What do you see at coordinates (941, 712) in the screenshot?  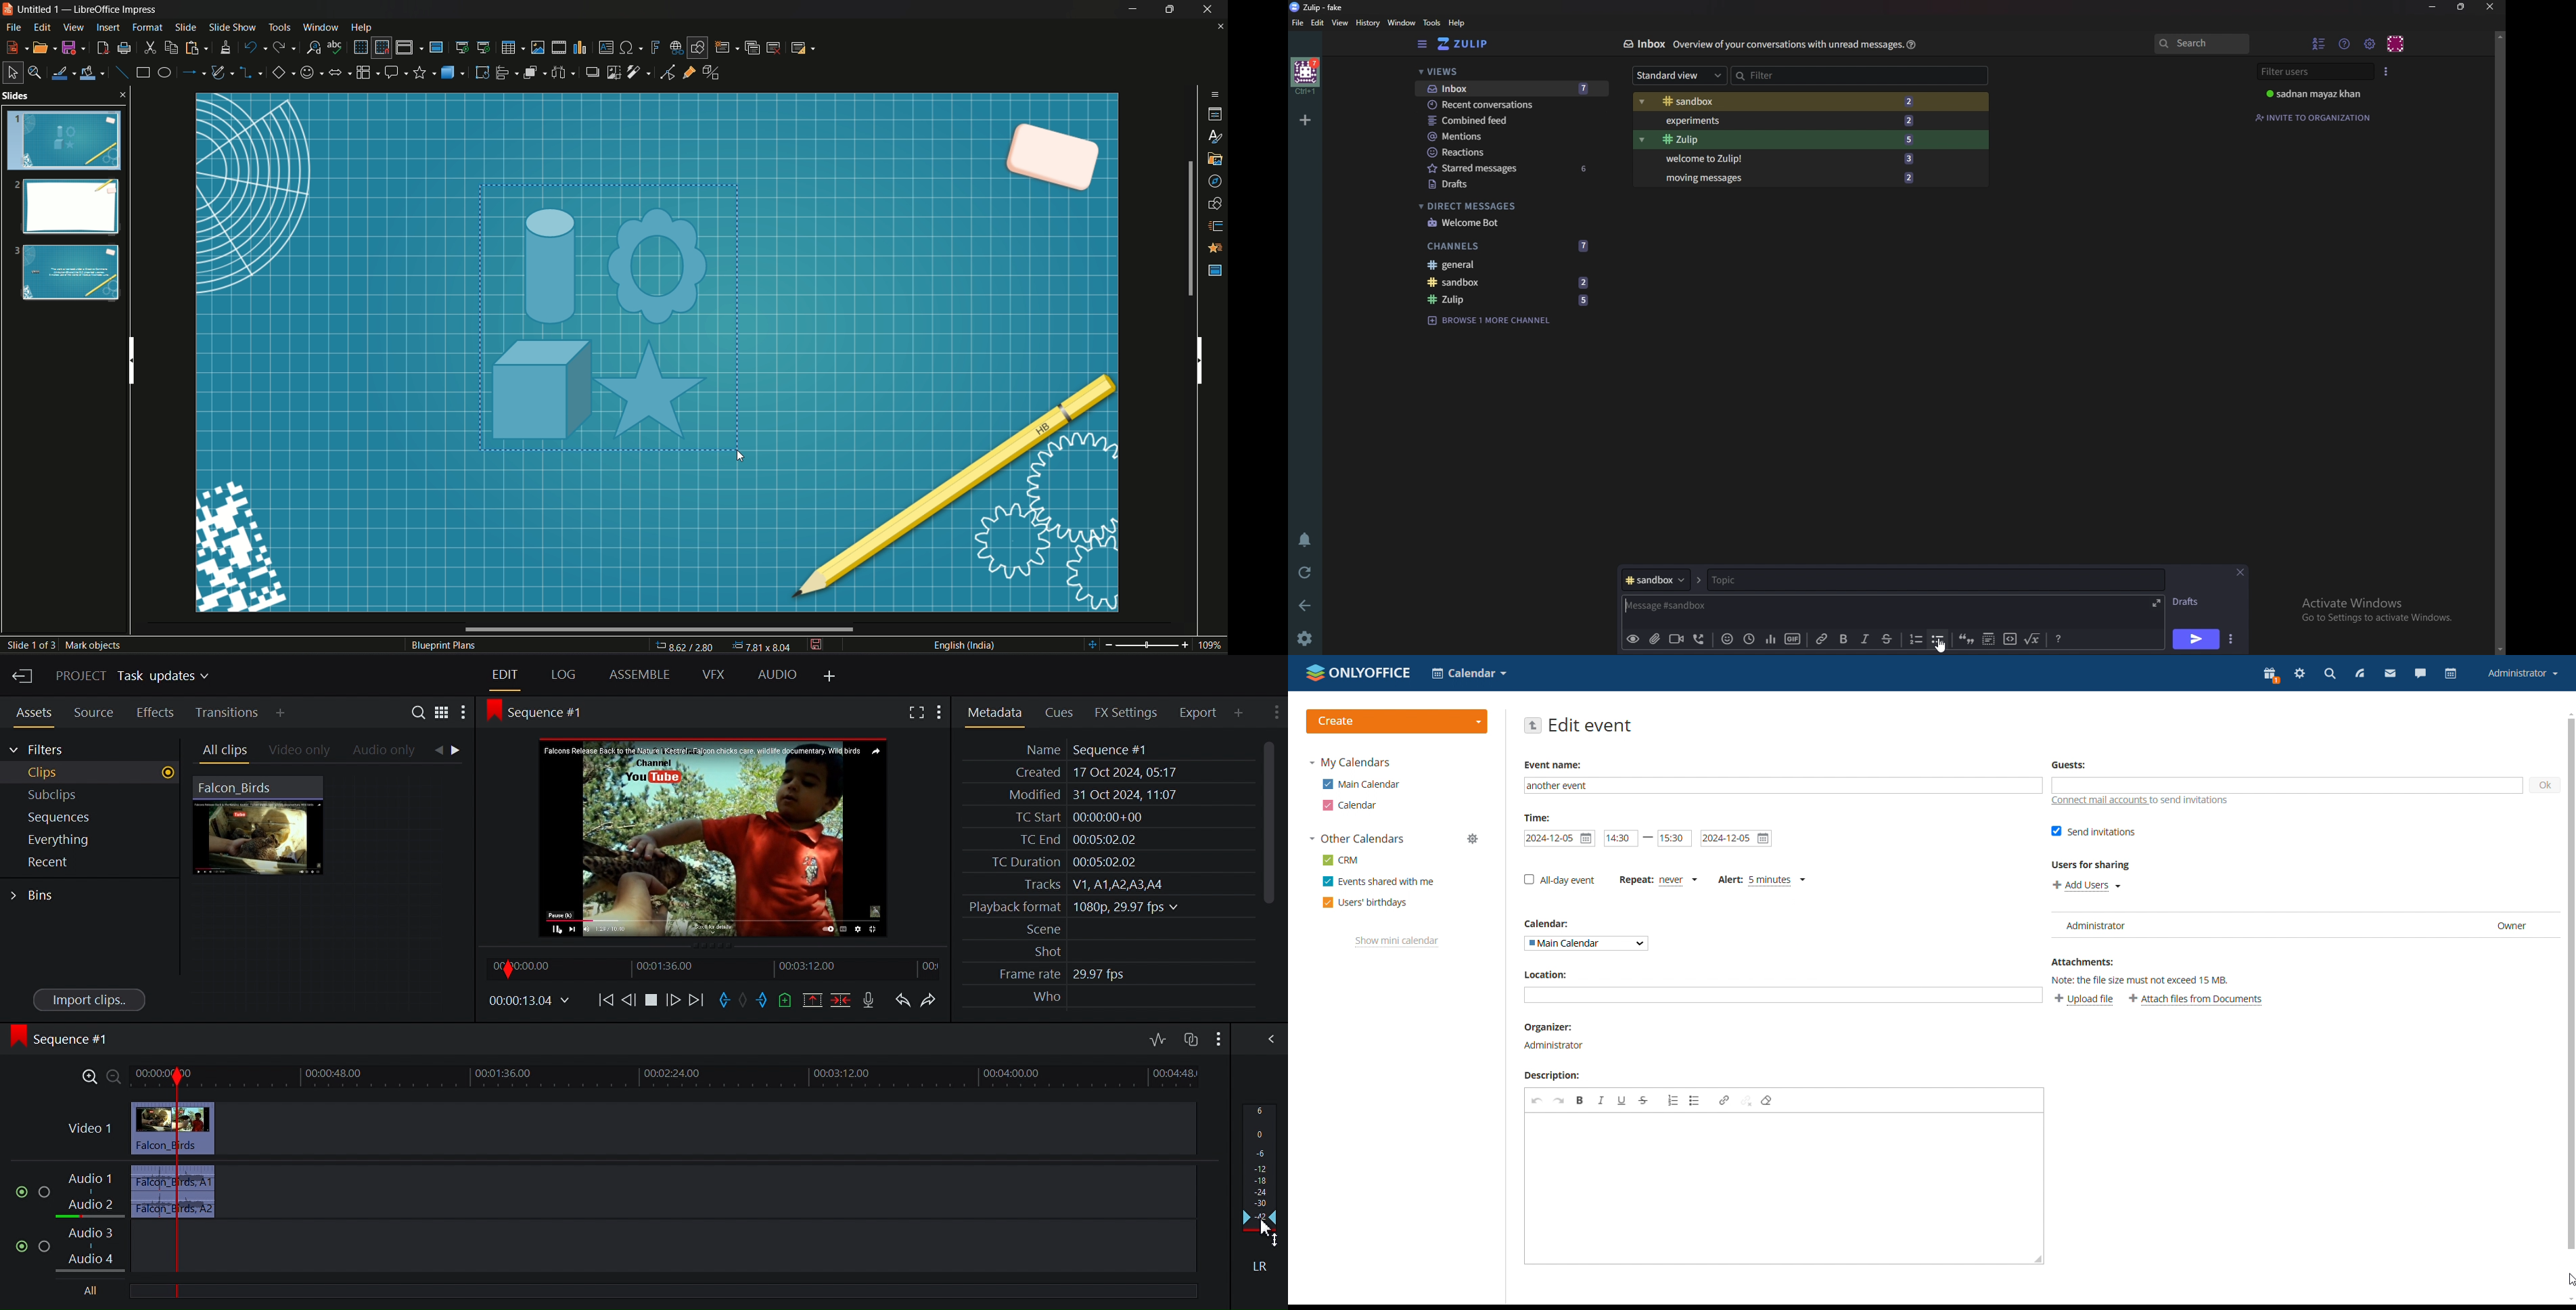 I see `Show settings menu` at bounding box center [941, 712].